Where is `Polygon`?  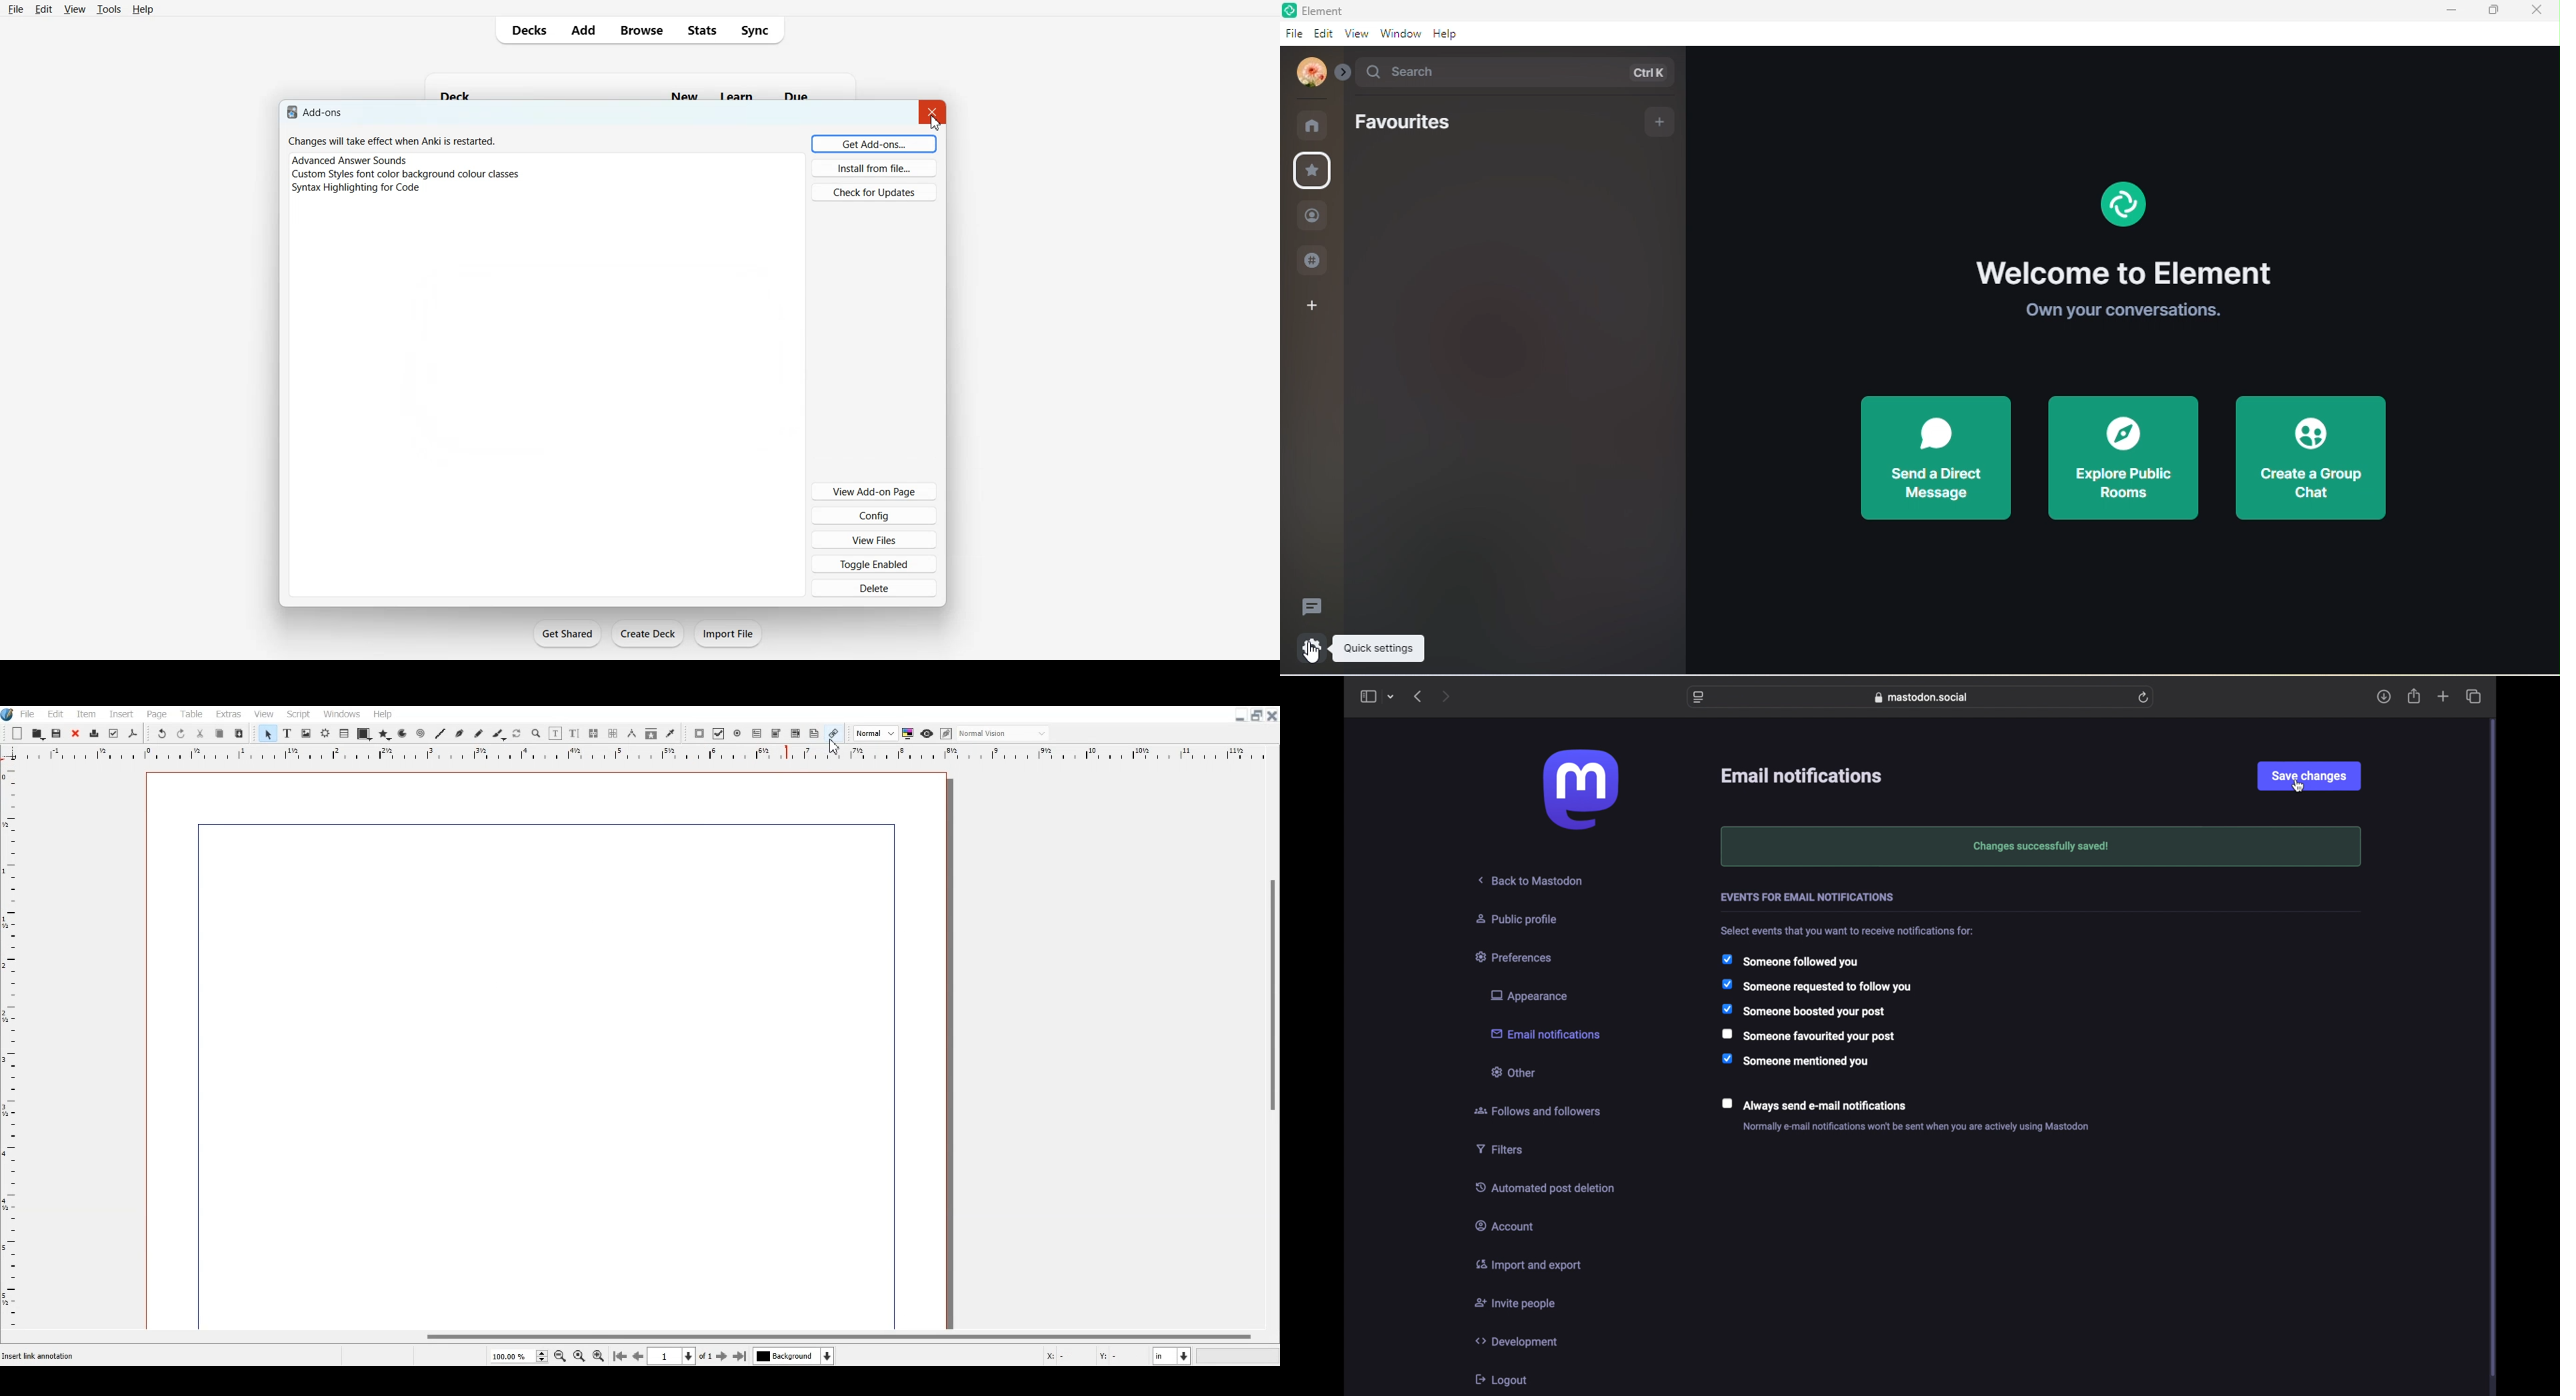
Polygon is located at coordinates (384, 734).